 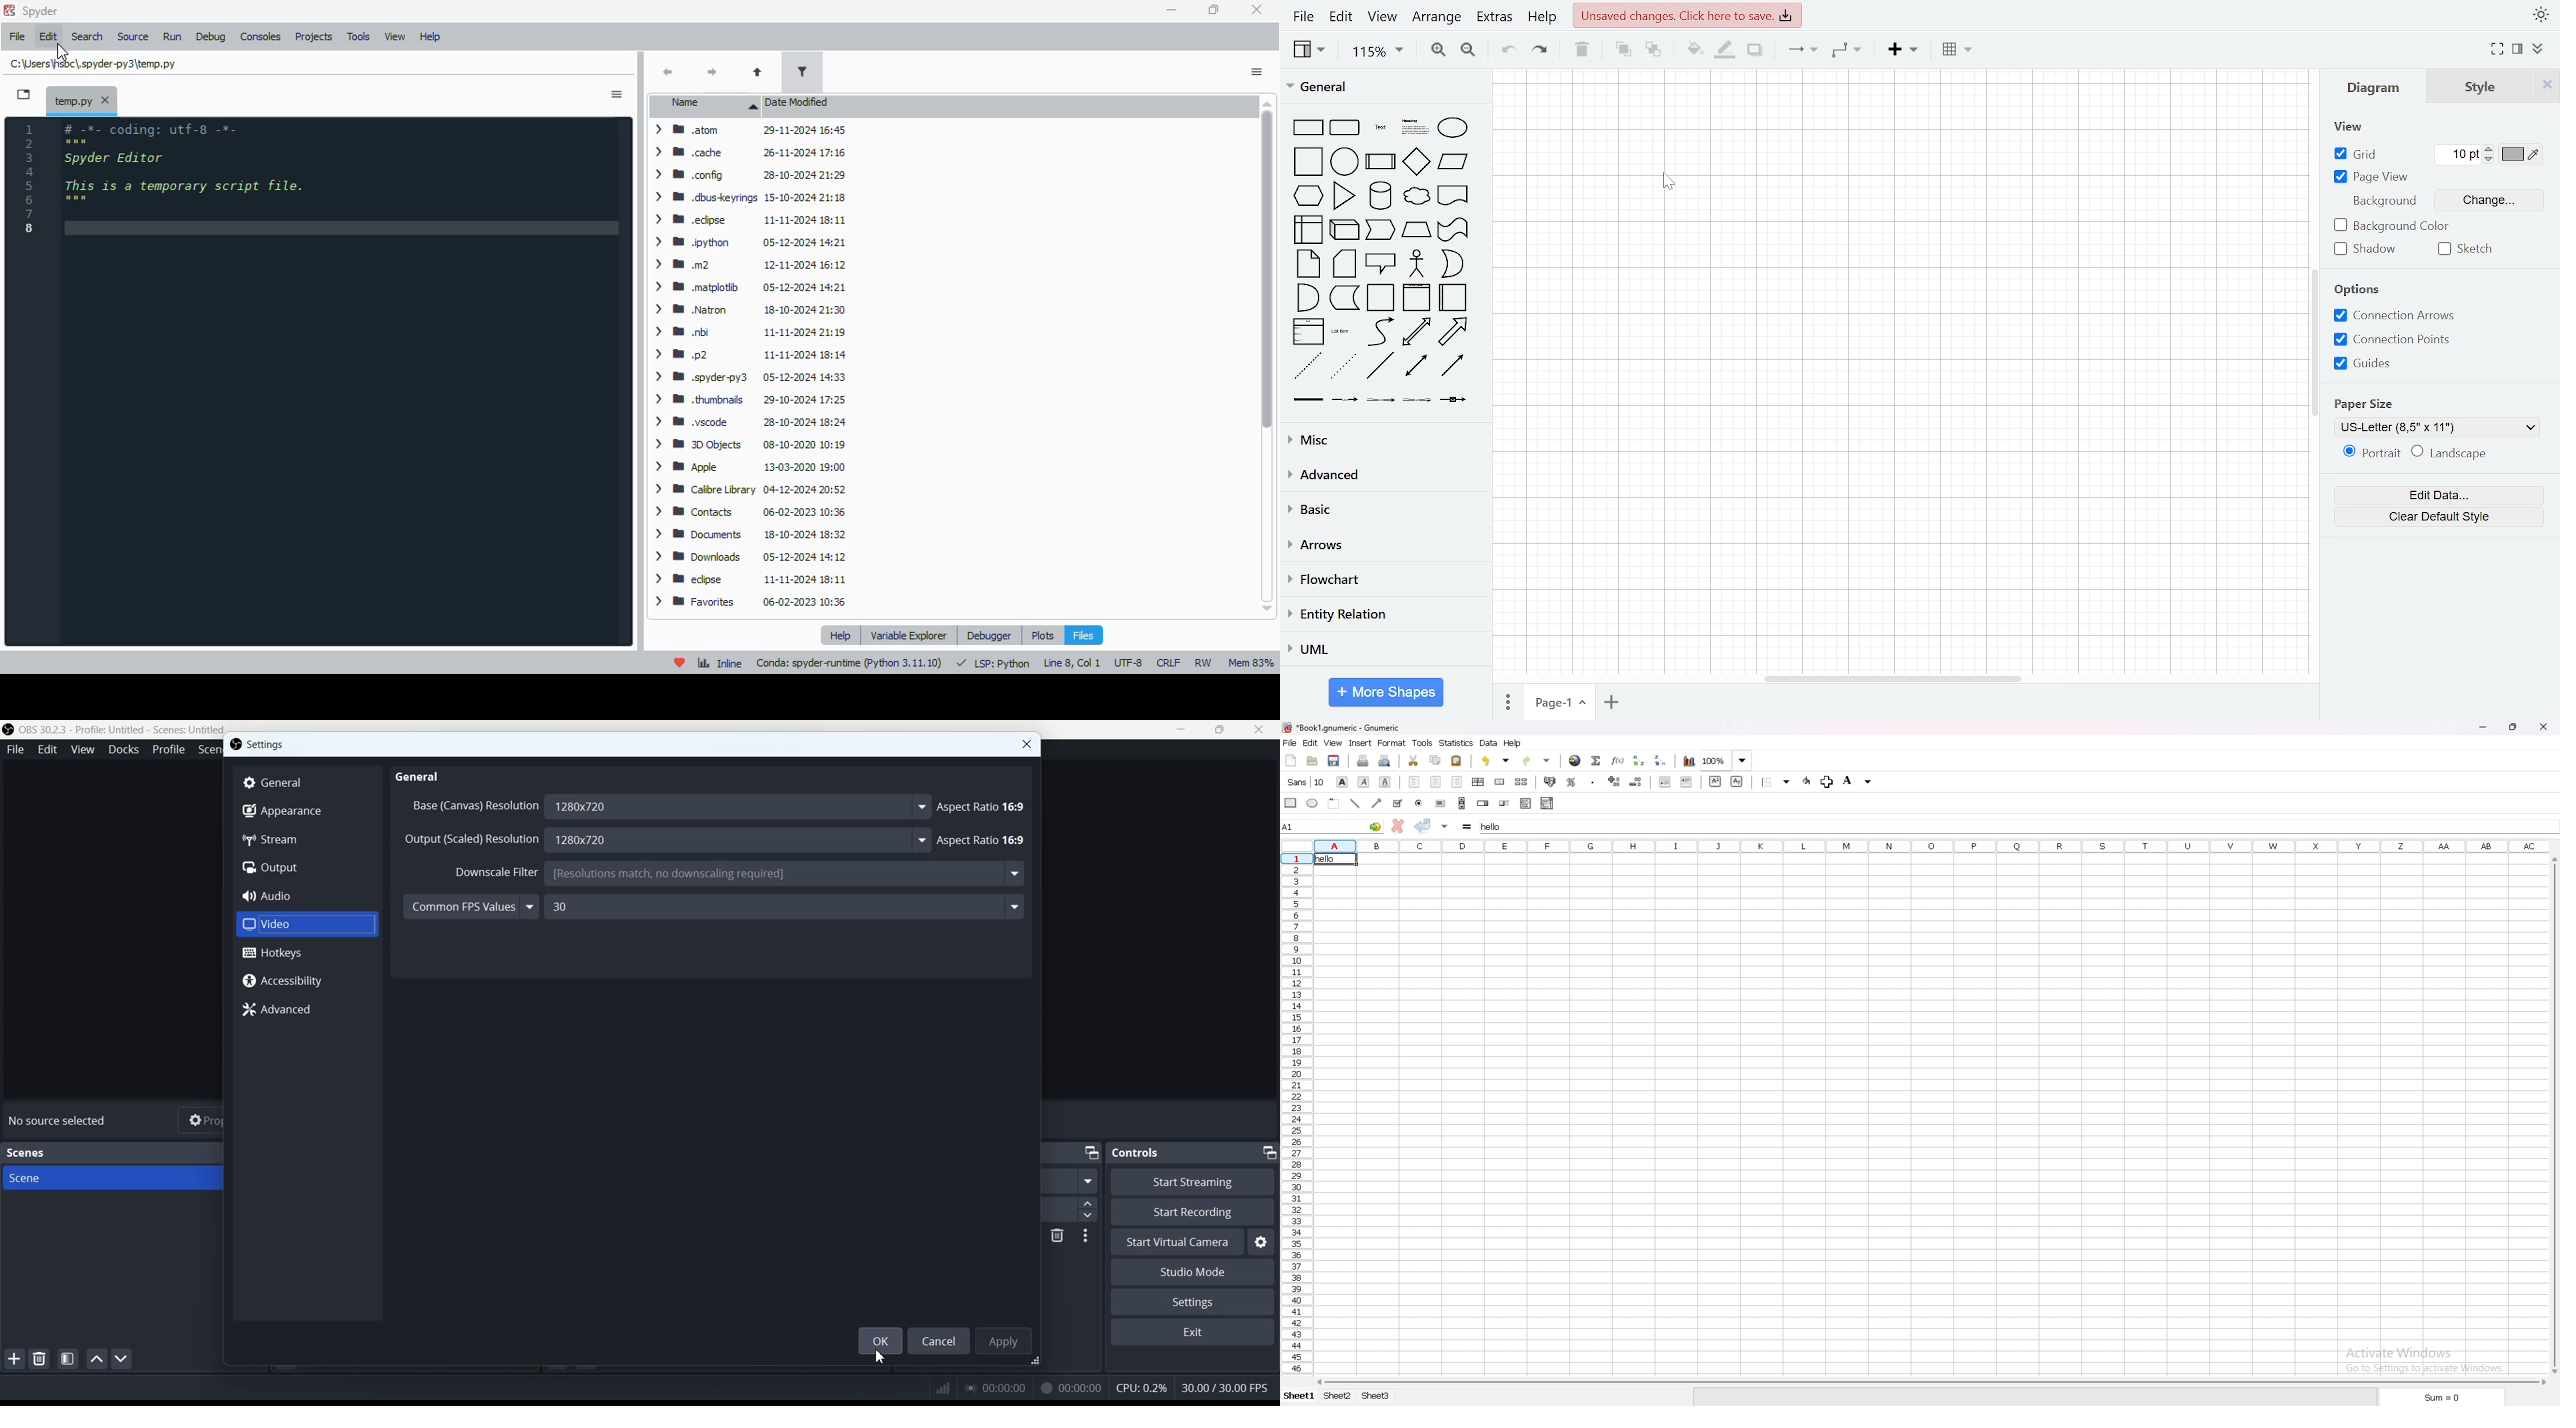 What do you see at coordinates (2469, 249) in the screenshot?
I see `sketch` at bounding box center [2469, 249].